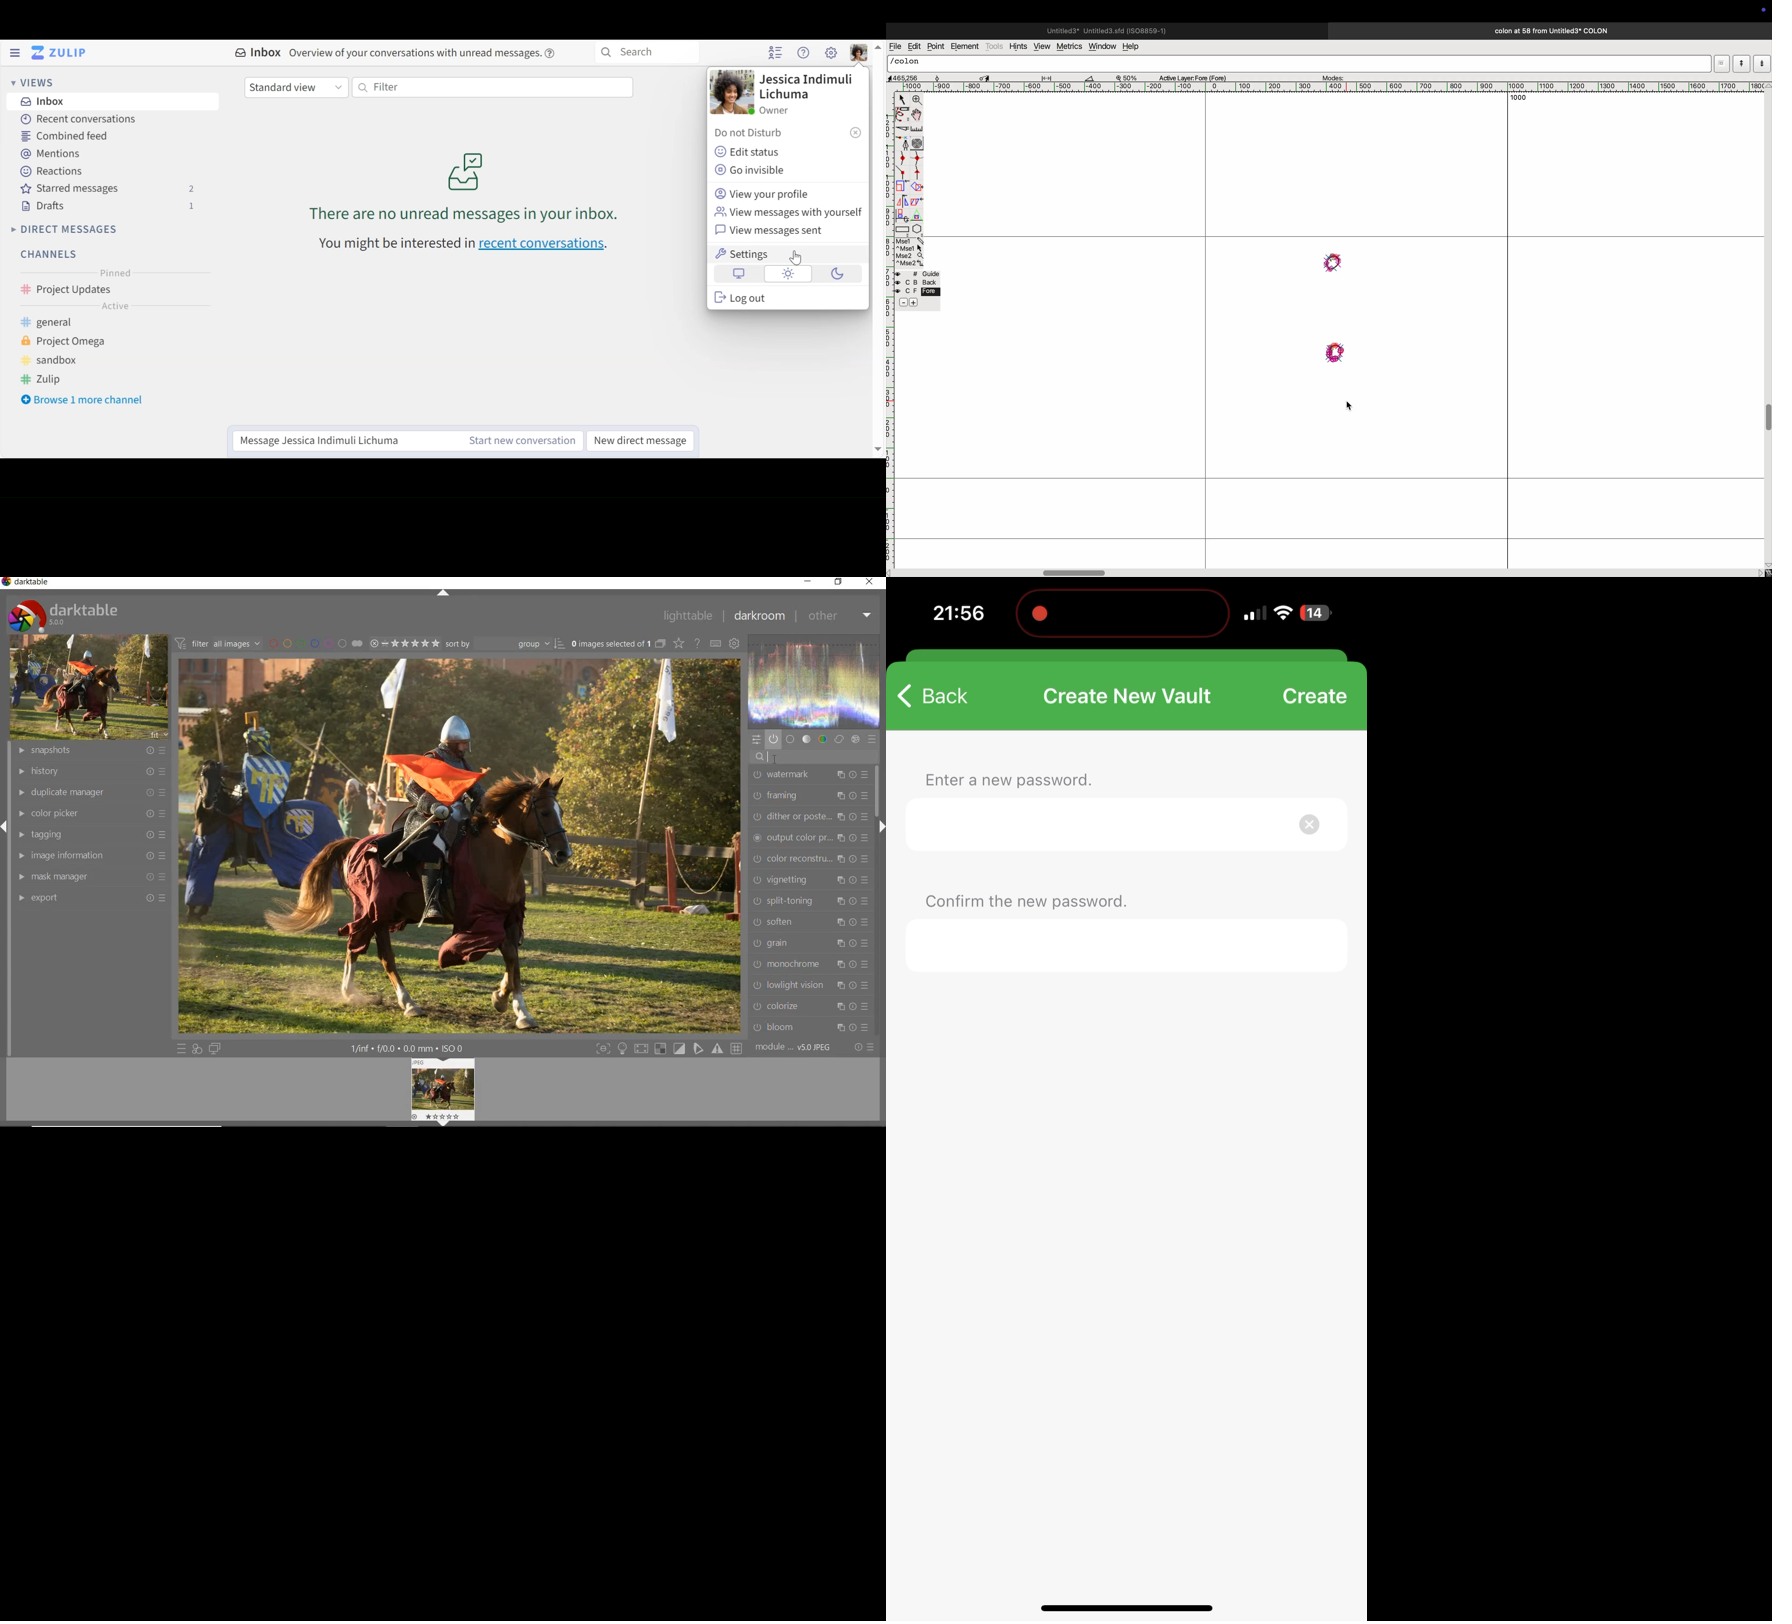 The height and width of the screenshot is (1624, 1792). I want to click on Sort by, so click(505, 643).